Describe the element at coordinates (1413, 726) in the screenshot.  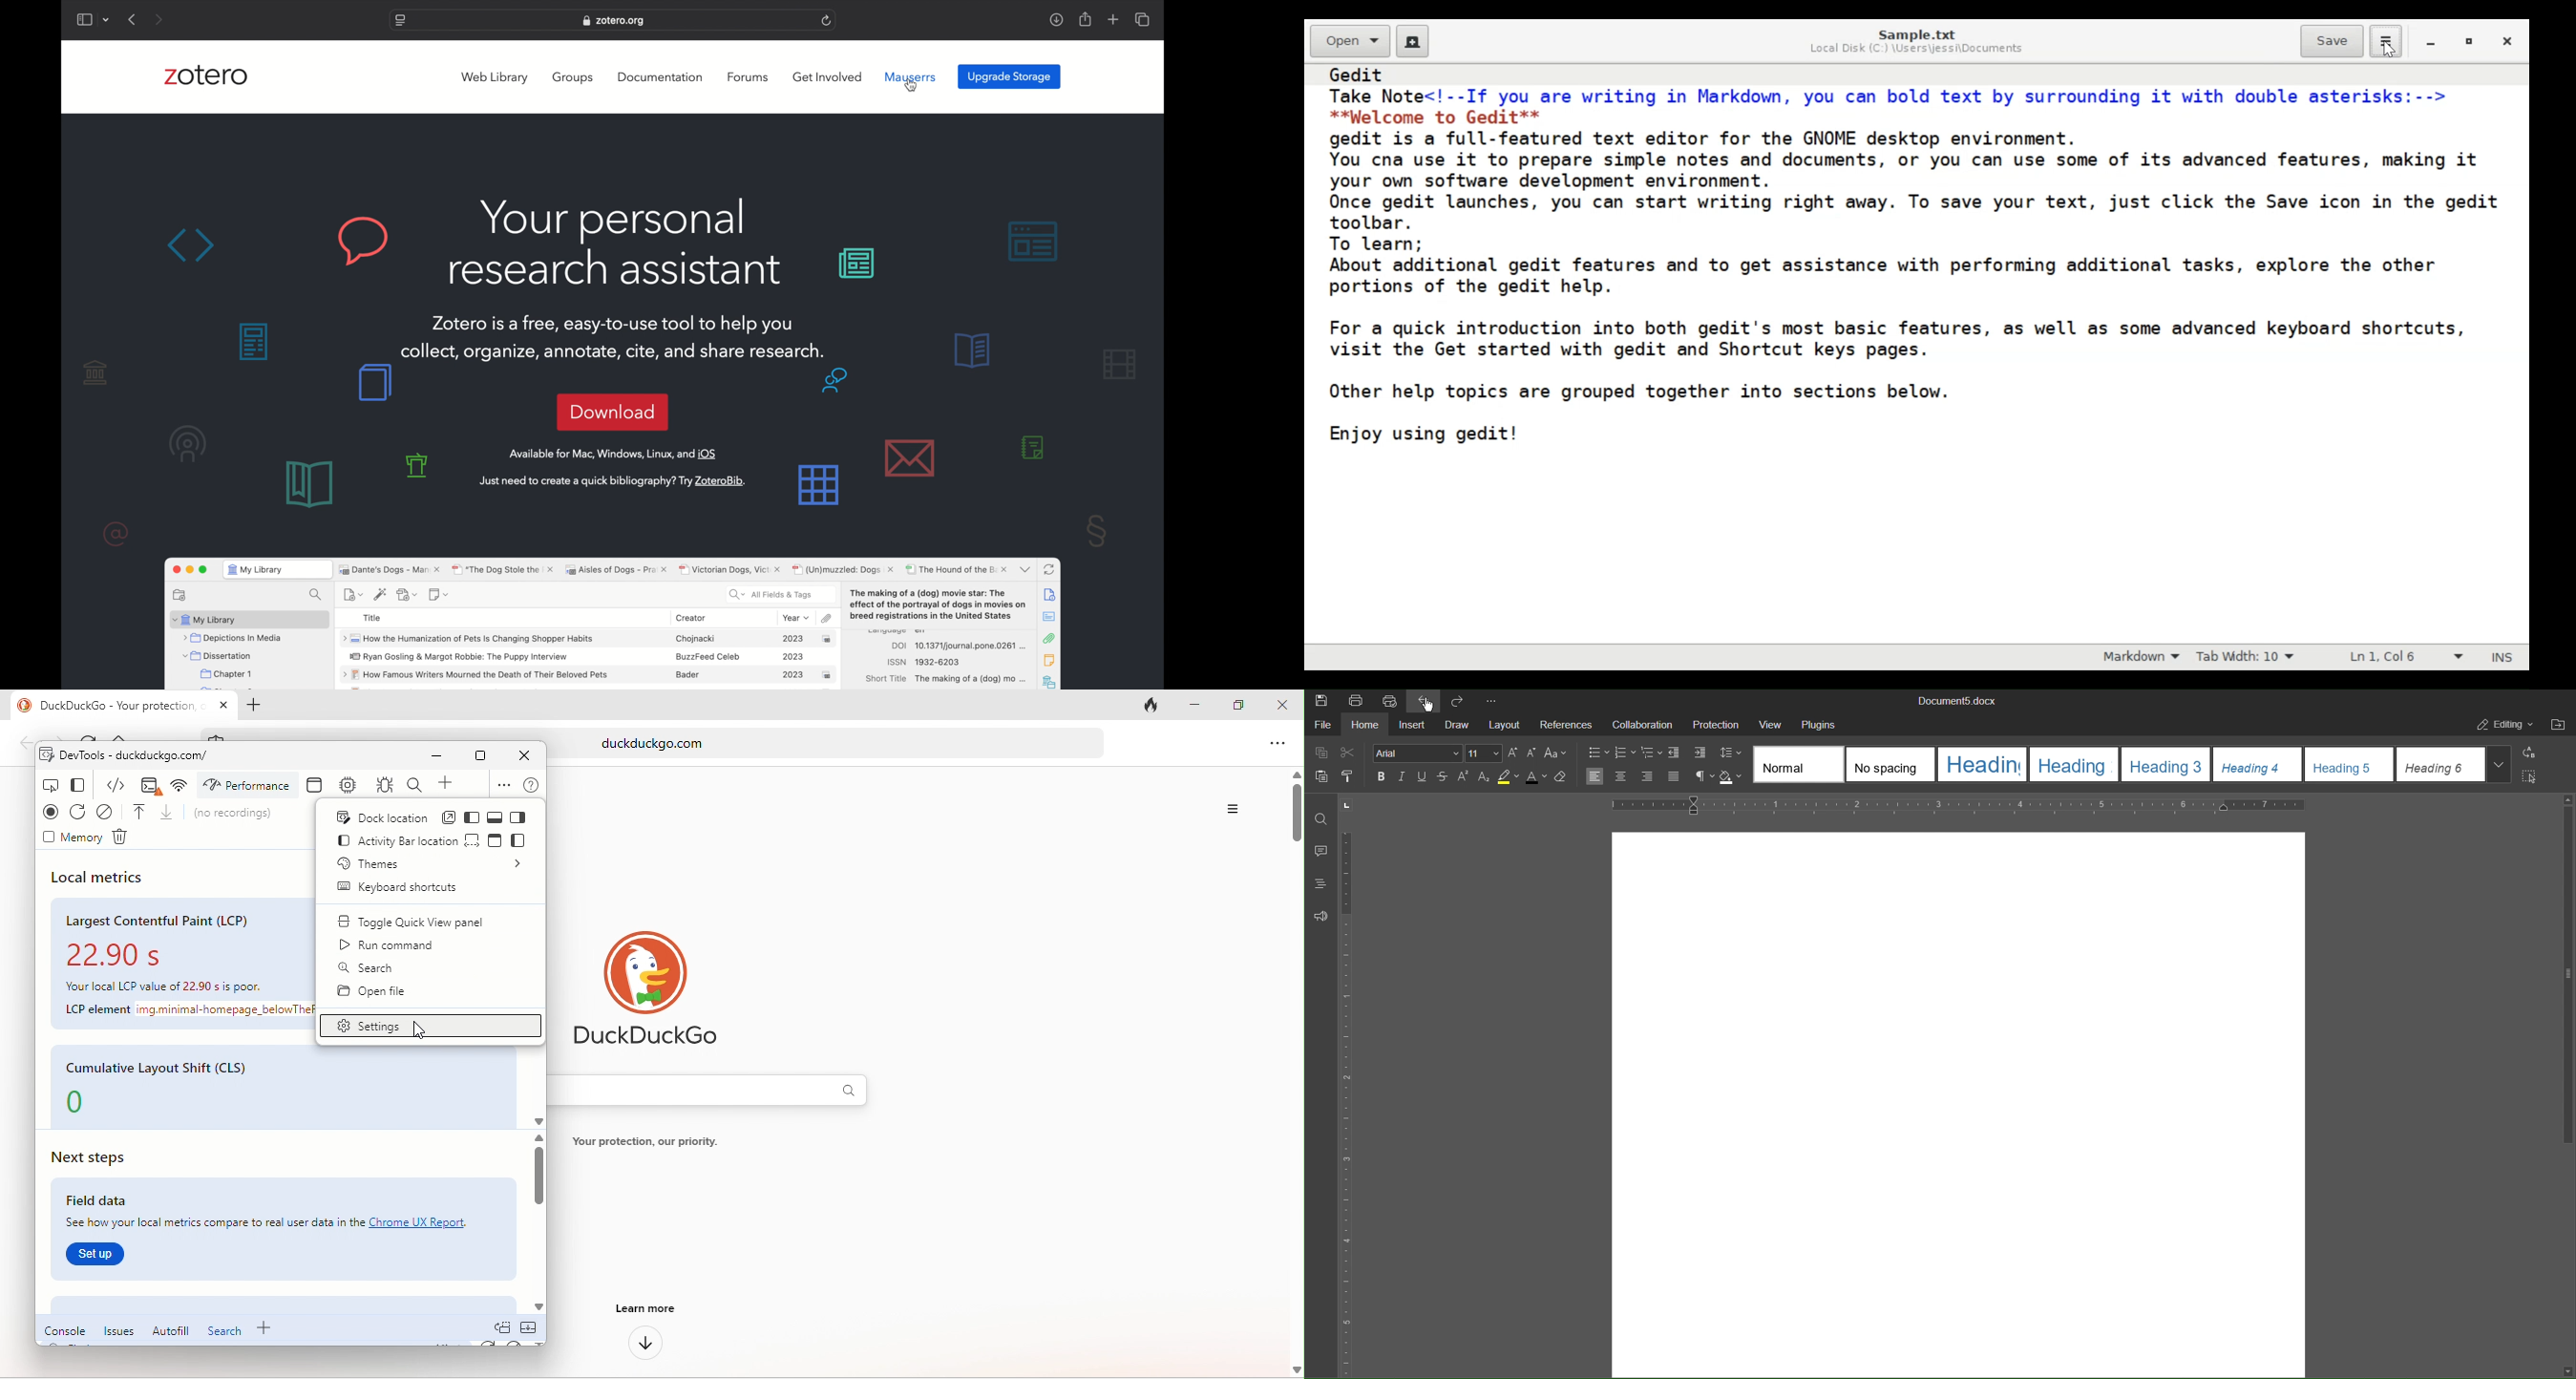
I see `Insert` at that location.